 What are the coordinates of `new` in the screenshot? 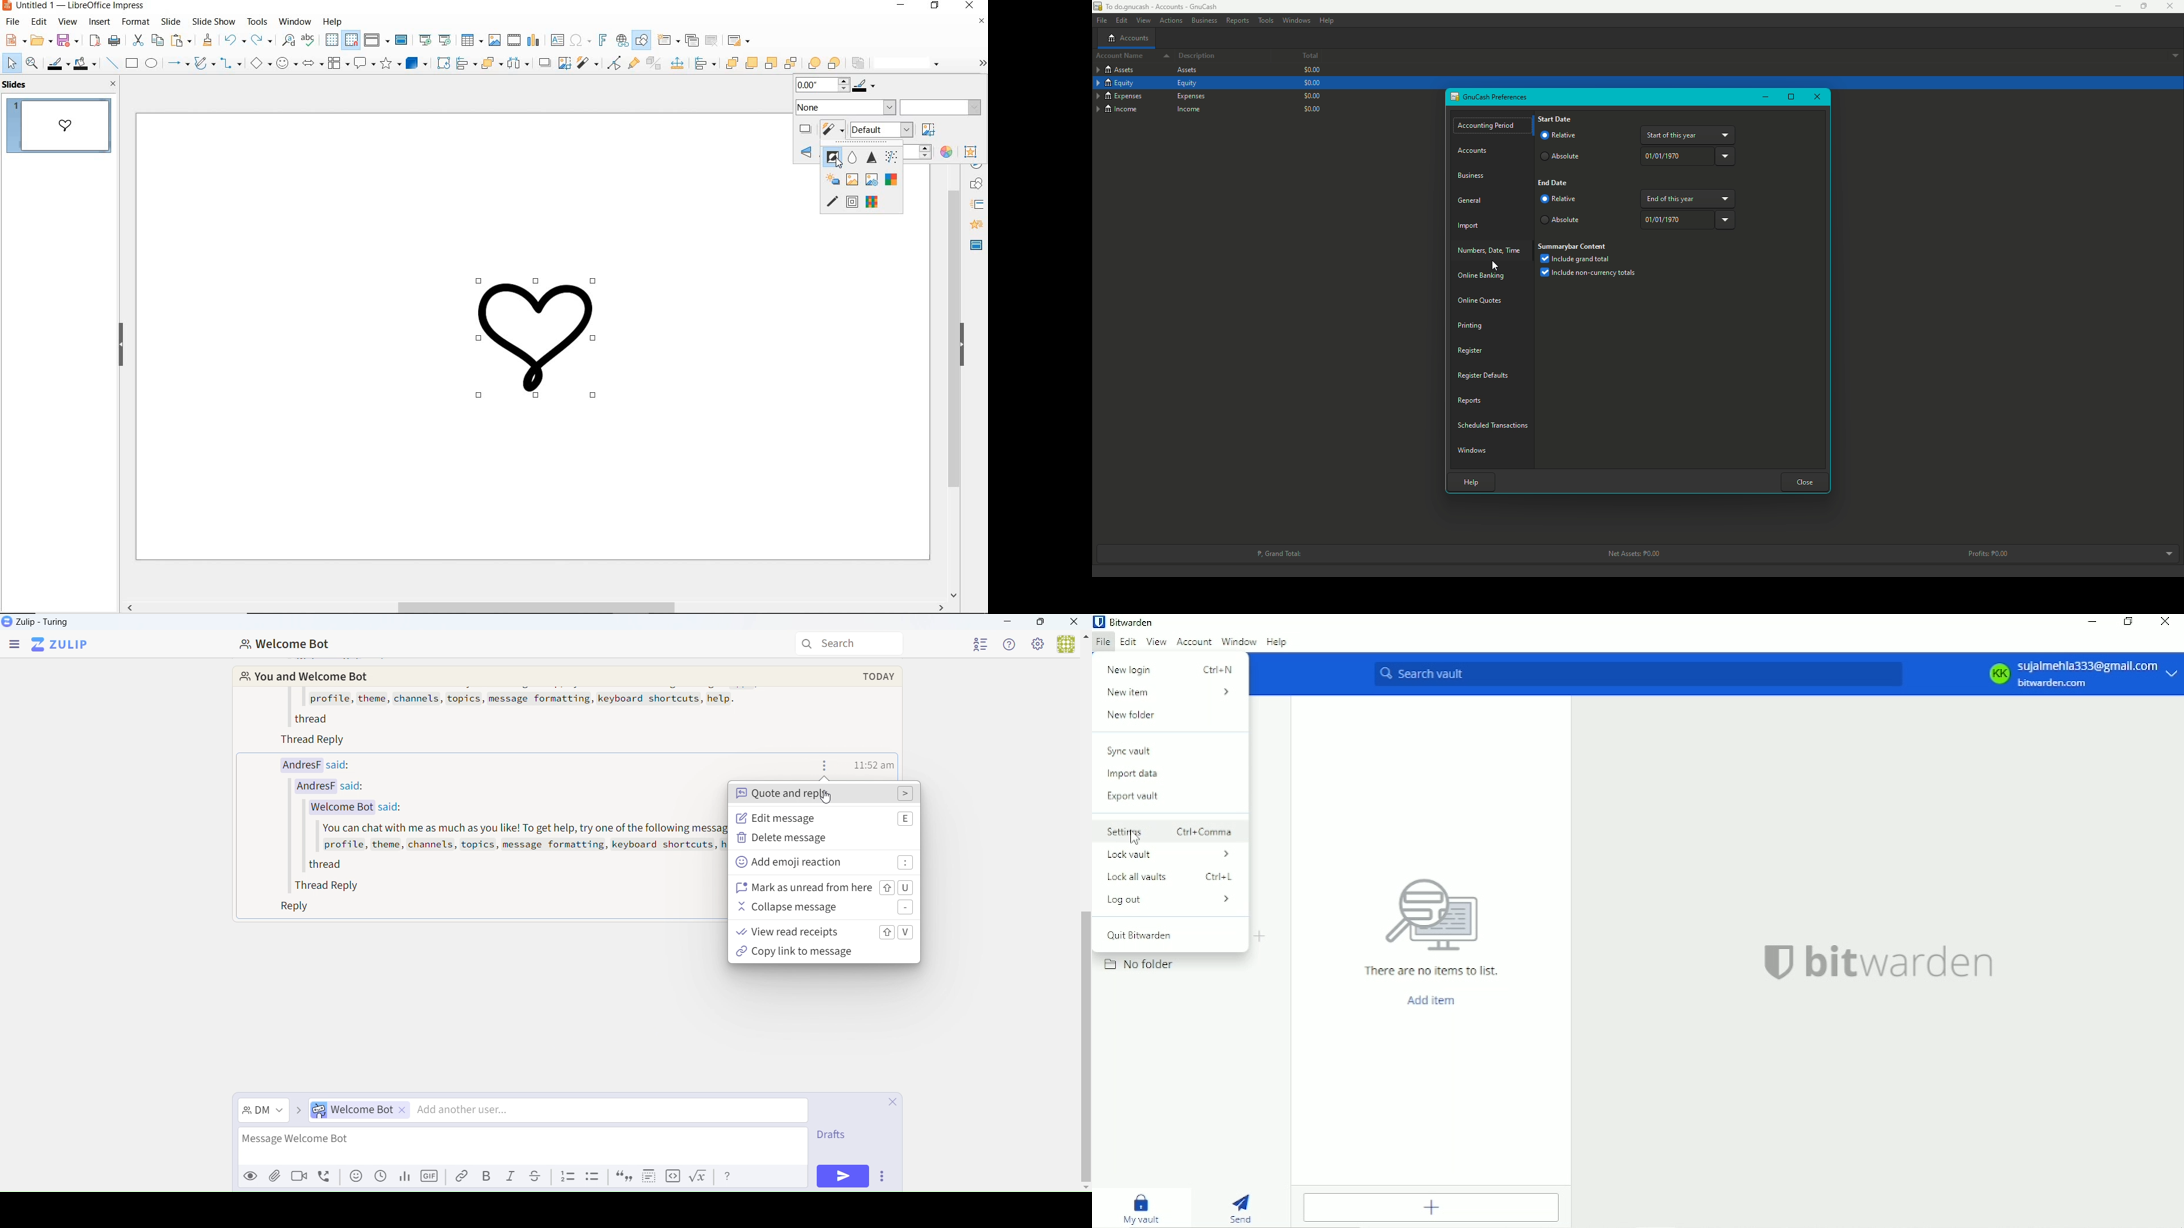 It's located at (14, 40).